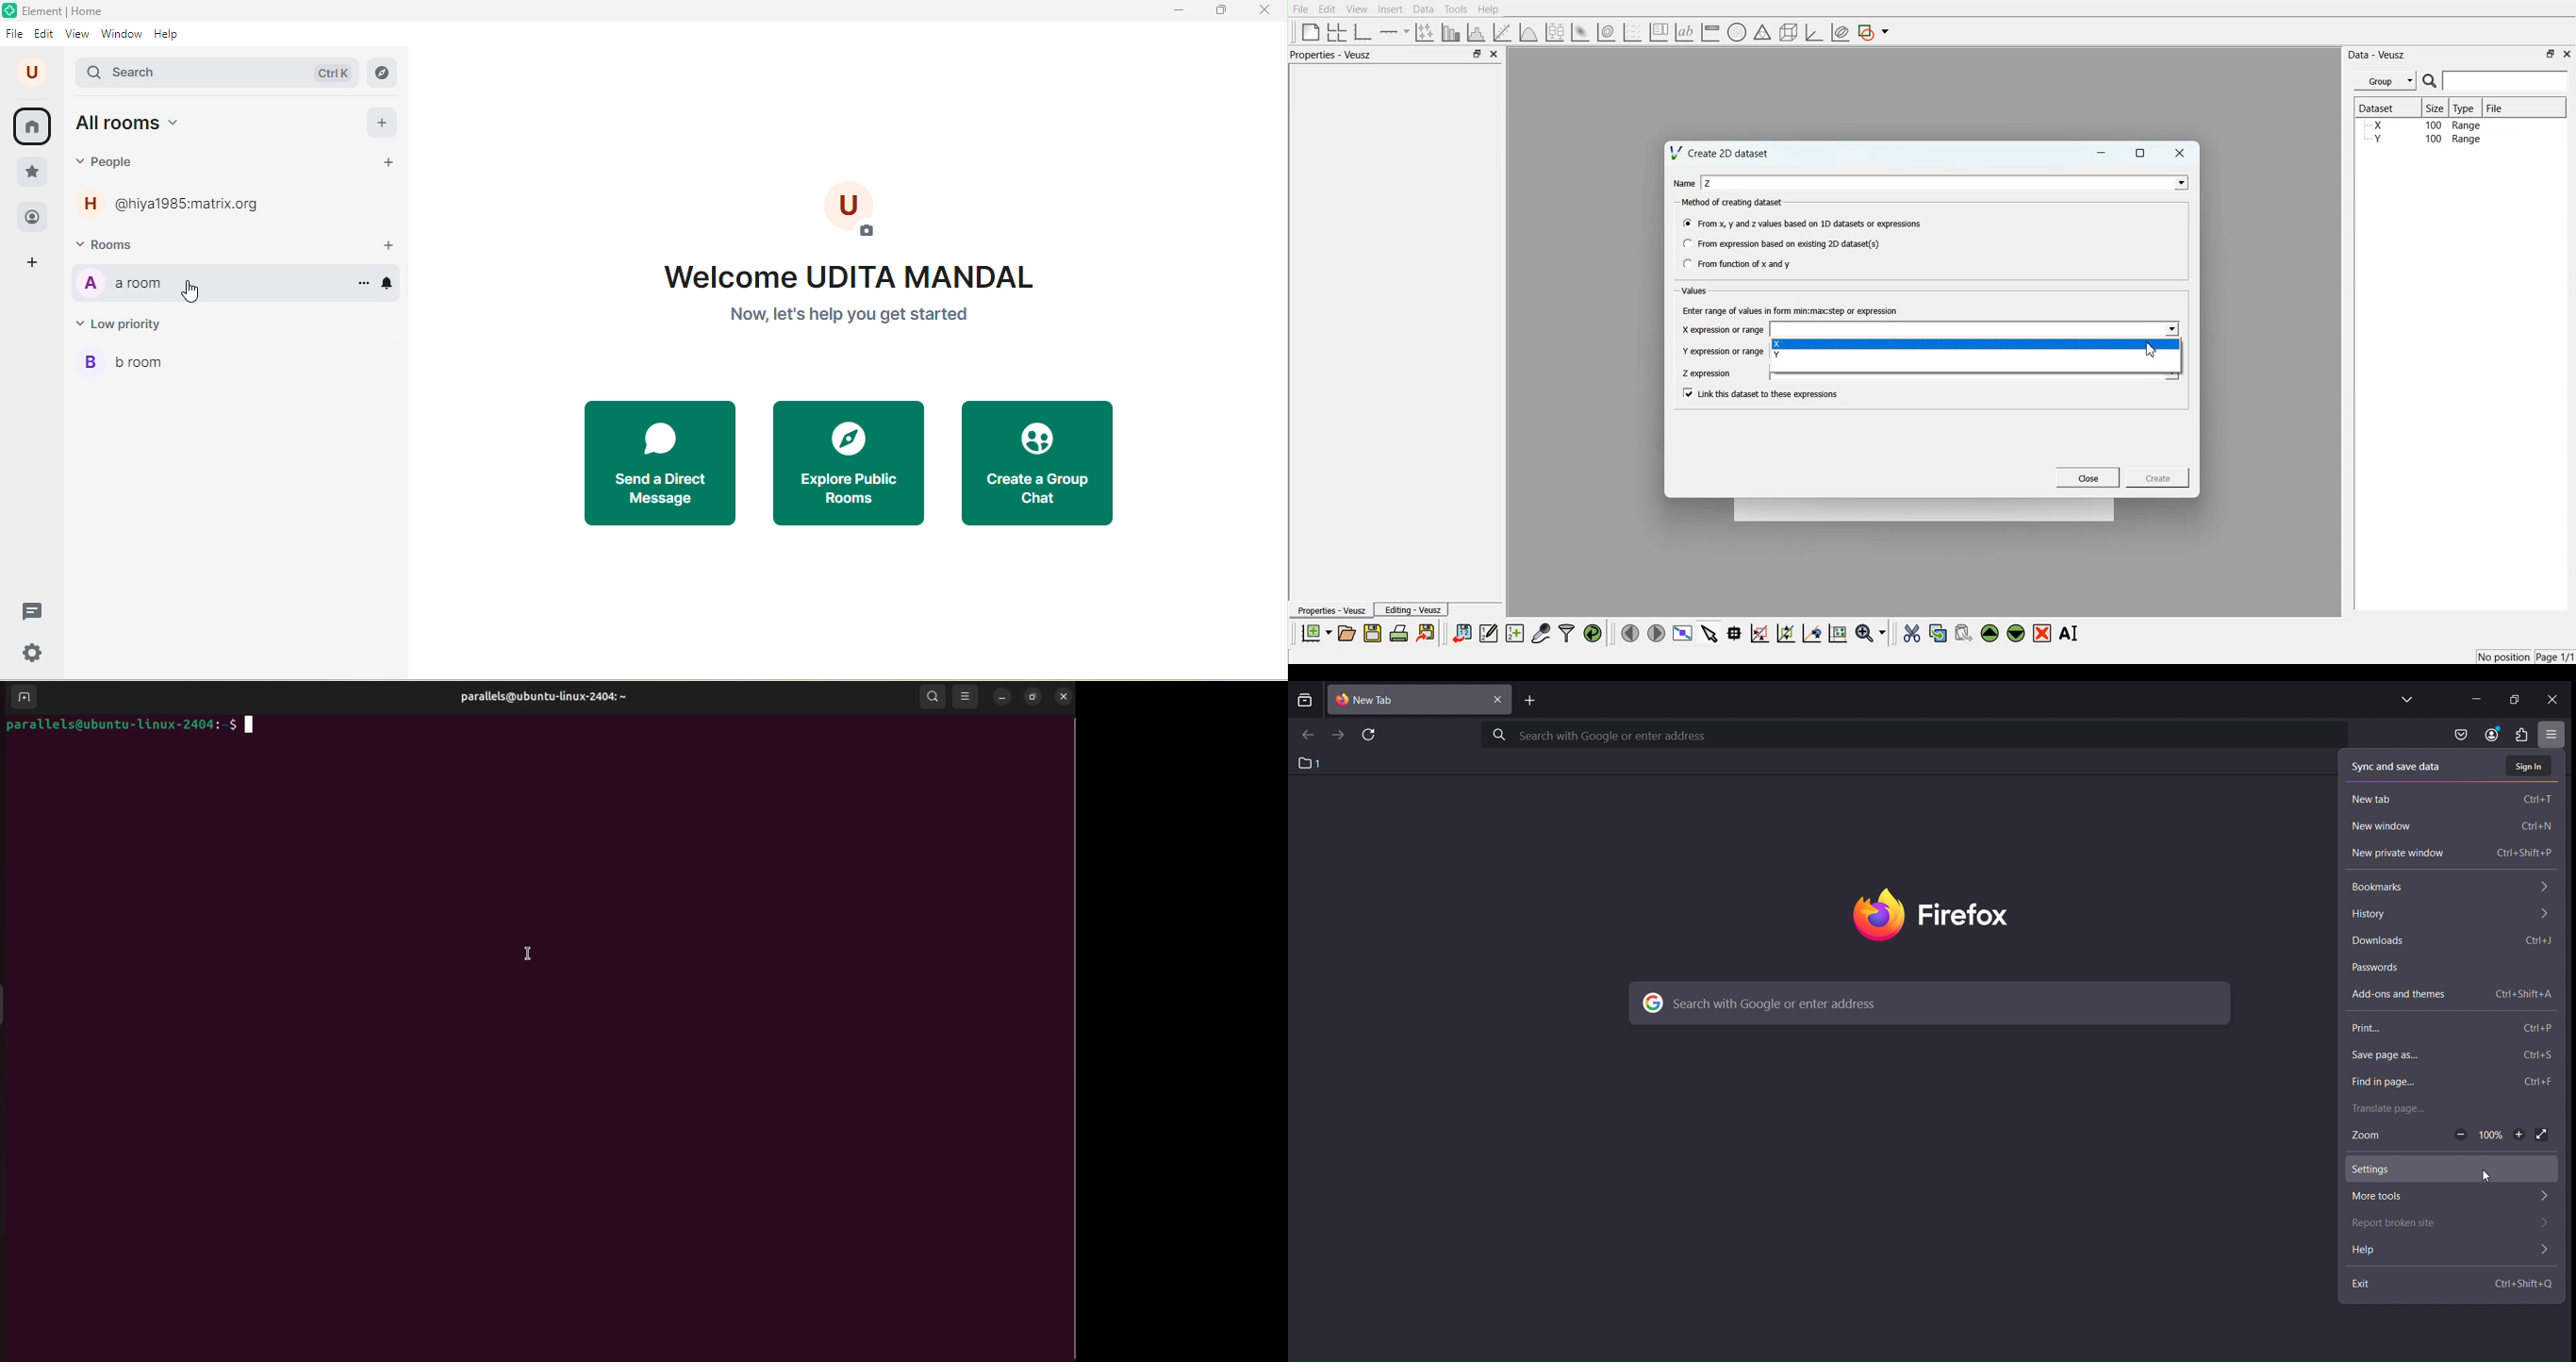 The width and height of the screenshot is (2576, 1372). Describe the element at coordinates (1337, 734) in the screenshot. I see `go forwrd one page` at that location.